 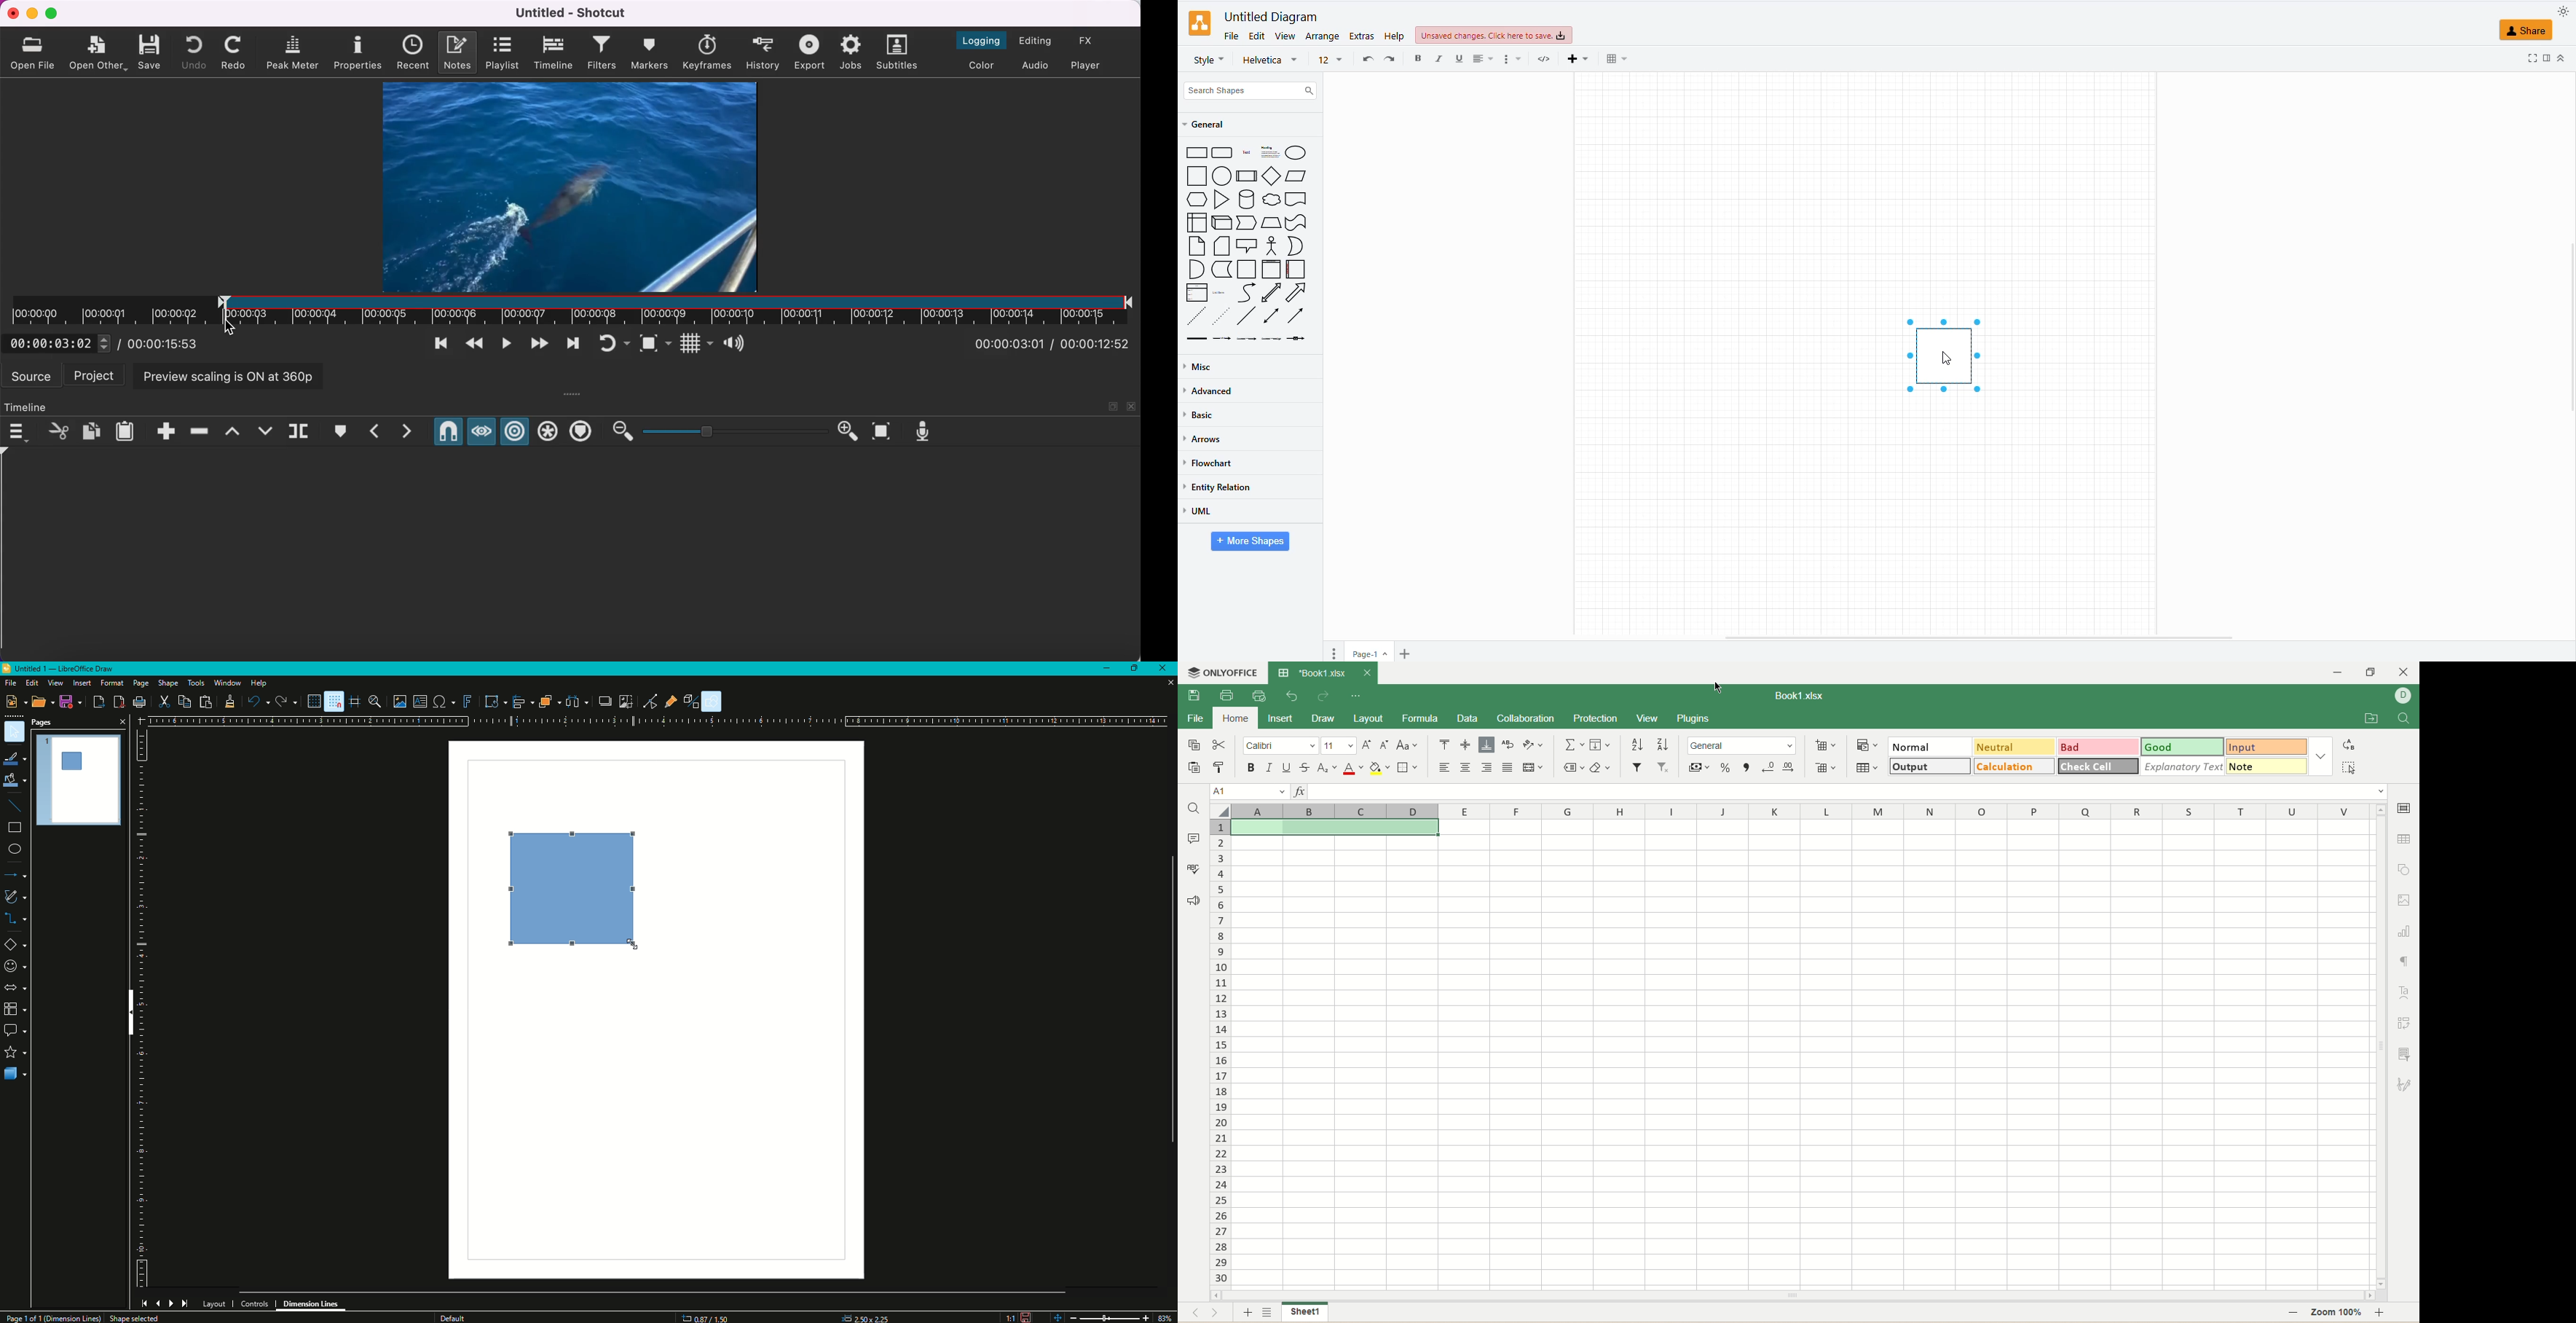 What do you see at coordinates (10, 683) in the screenshot?
I see `File` at bounding box center [10, 683].